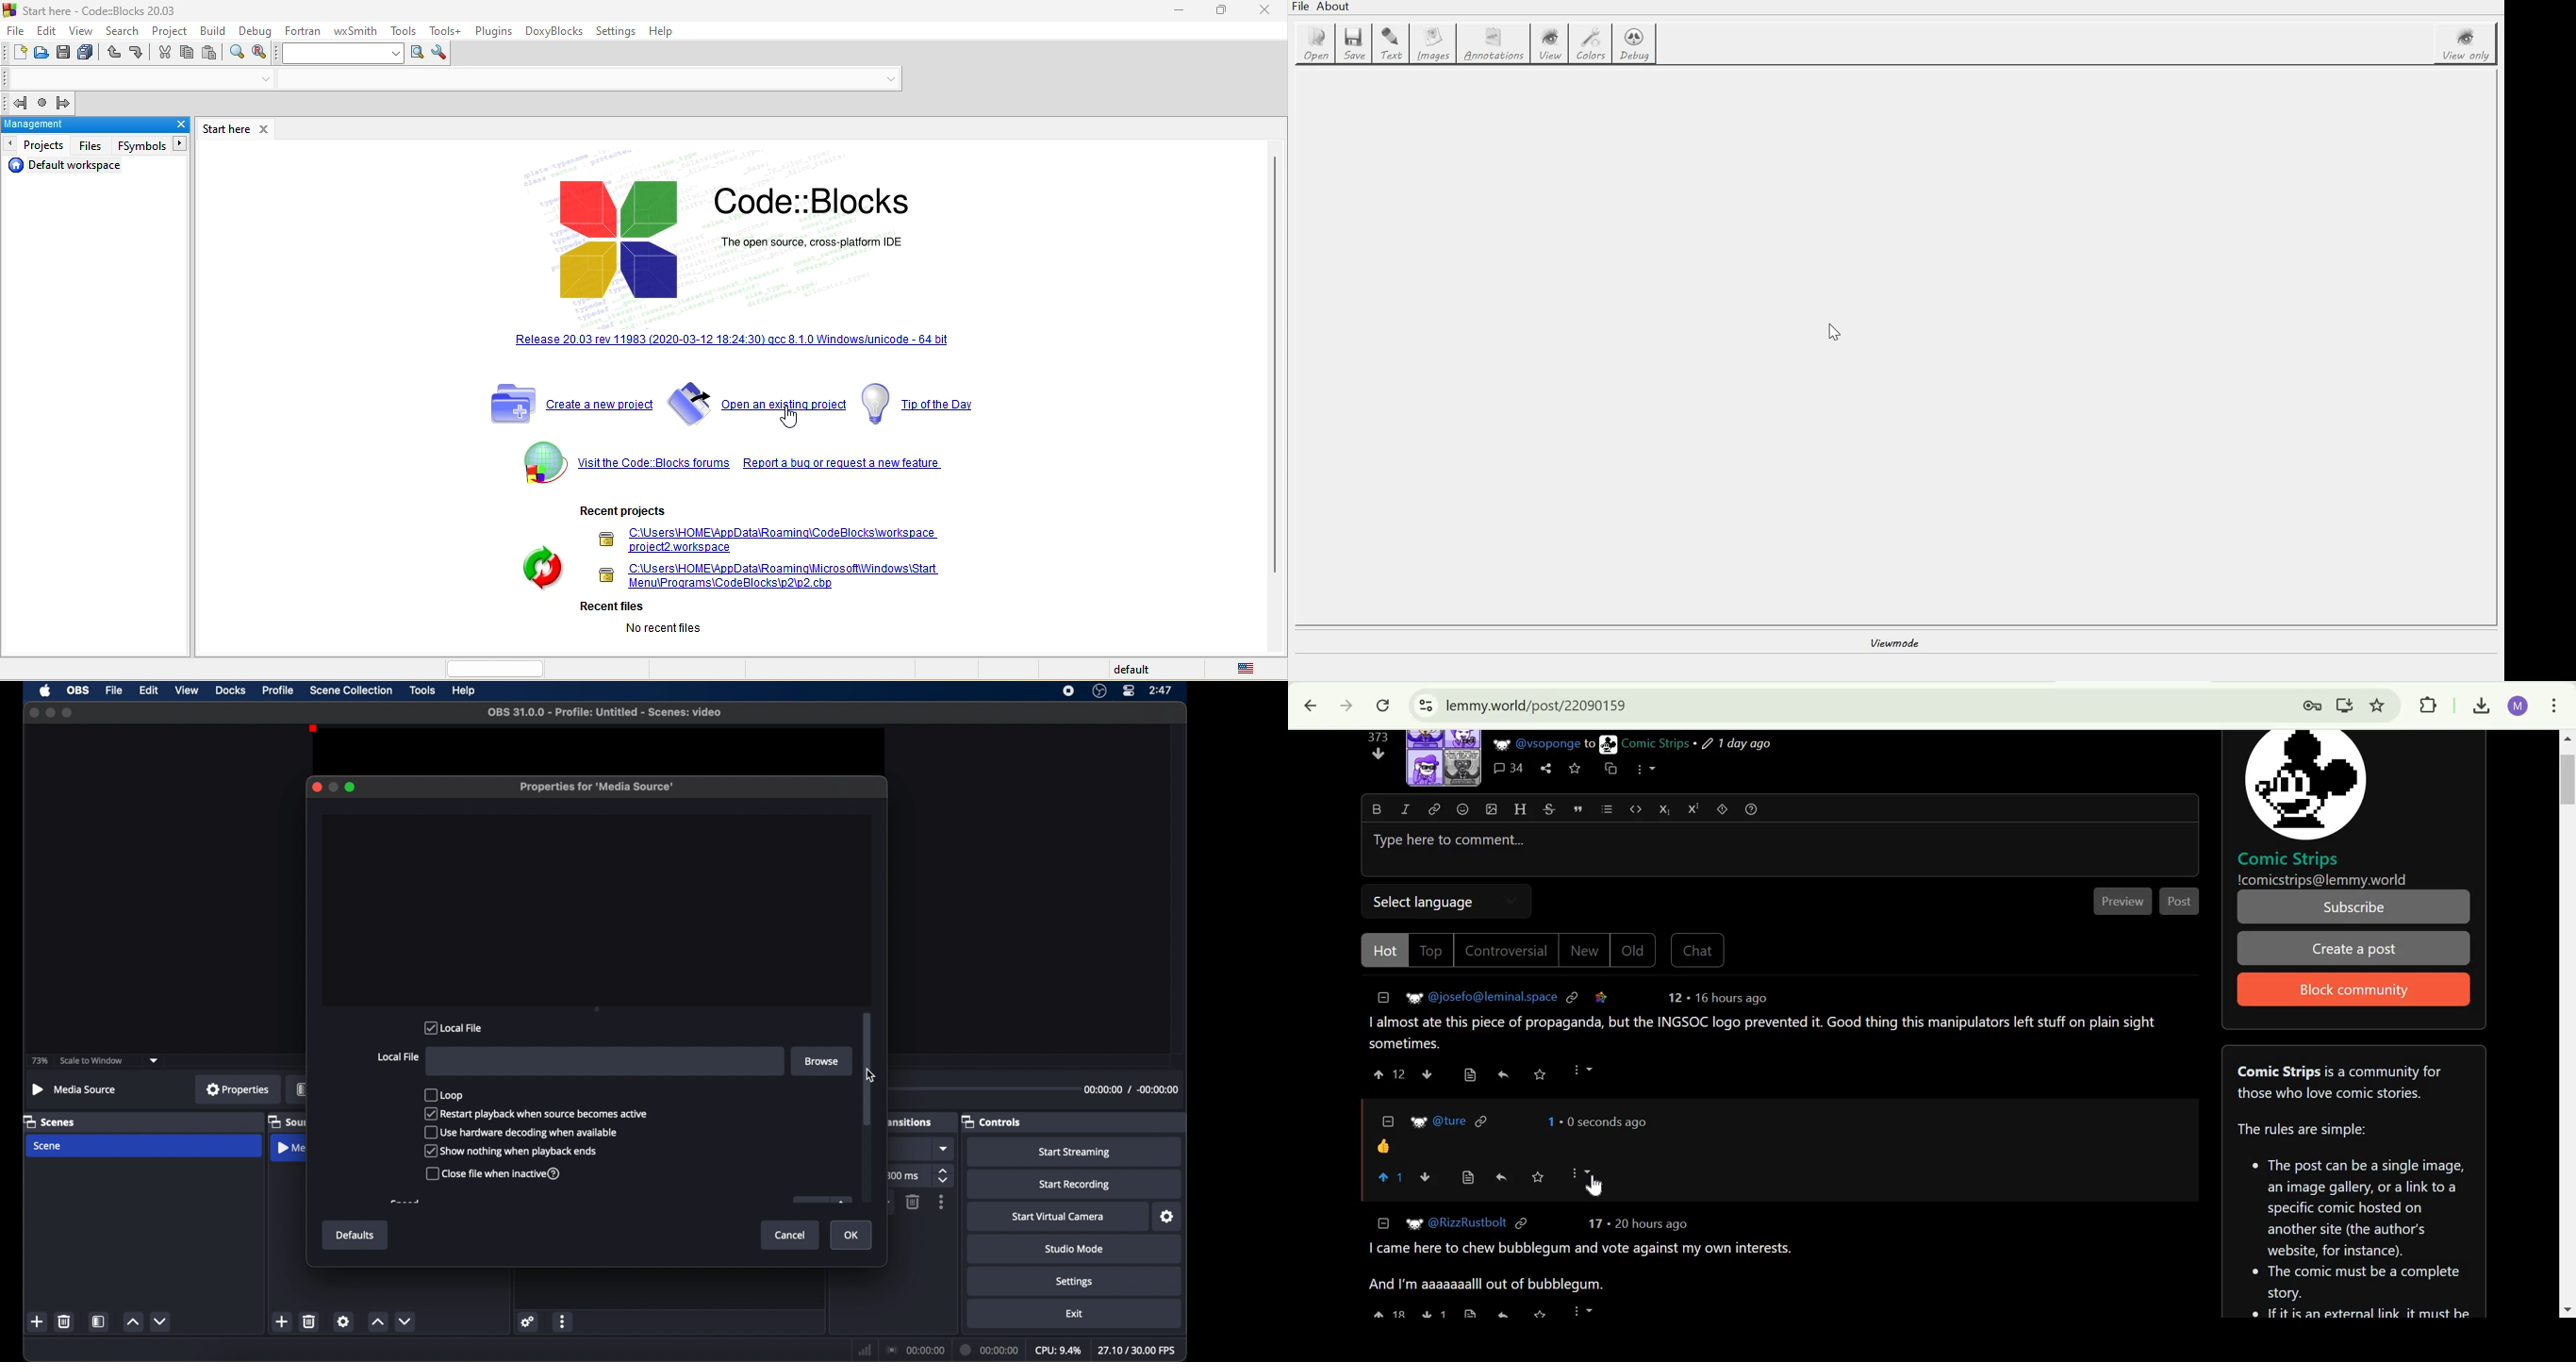 This screenshot has width=2576, height=1372. I want to click on comment, so click(1585, 1270).